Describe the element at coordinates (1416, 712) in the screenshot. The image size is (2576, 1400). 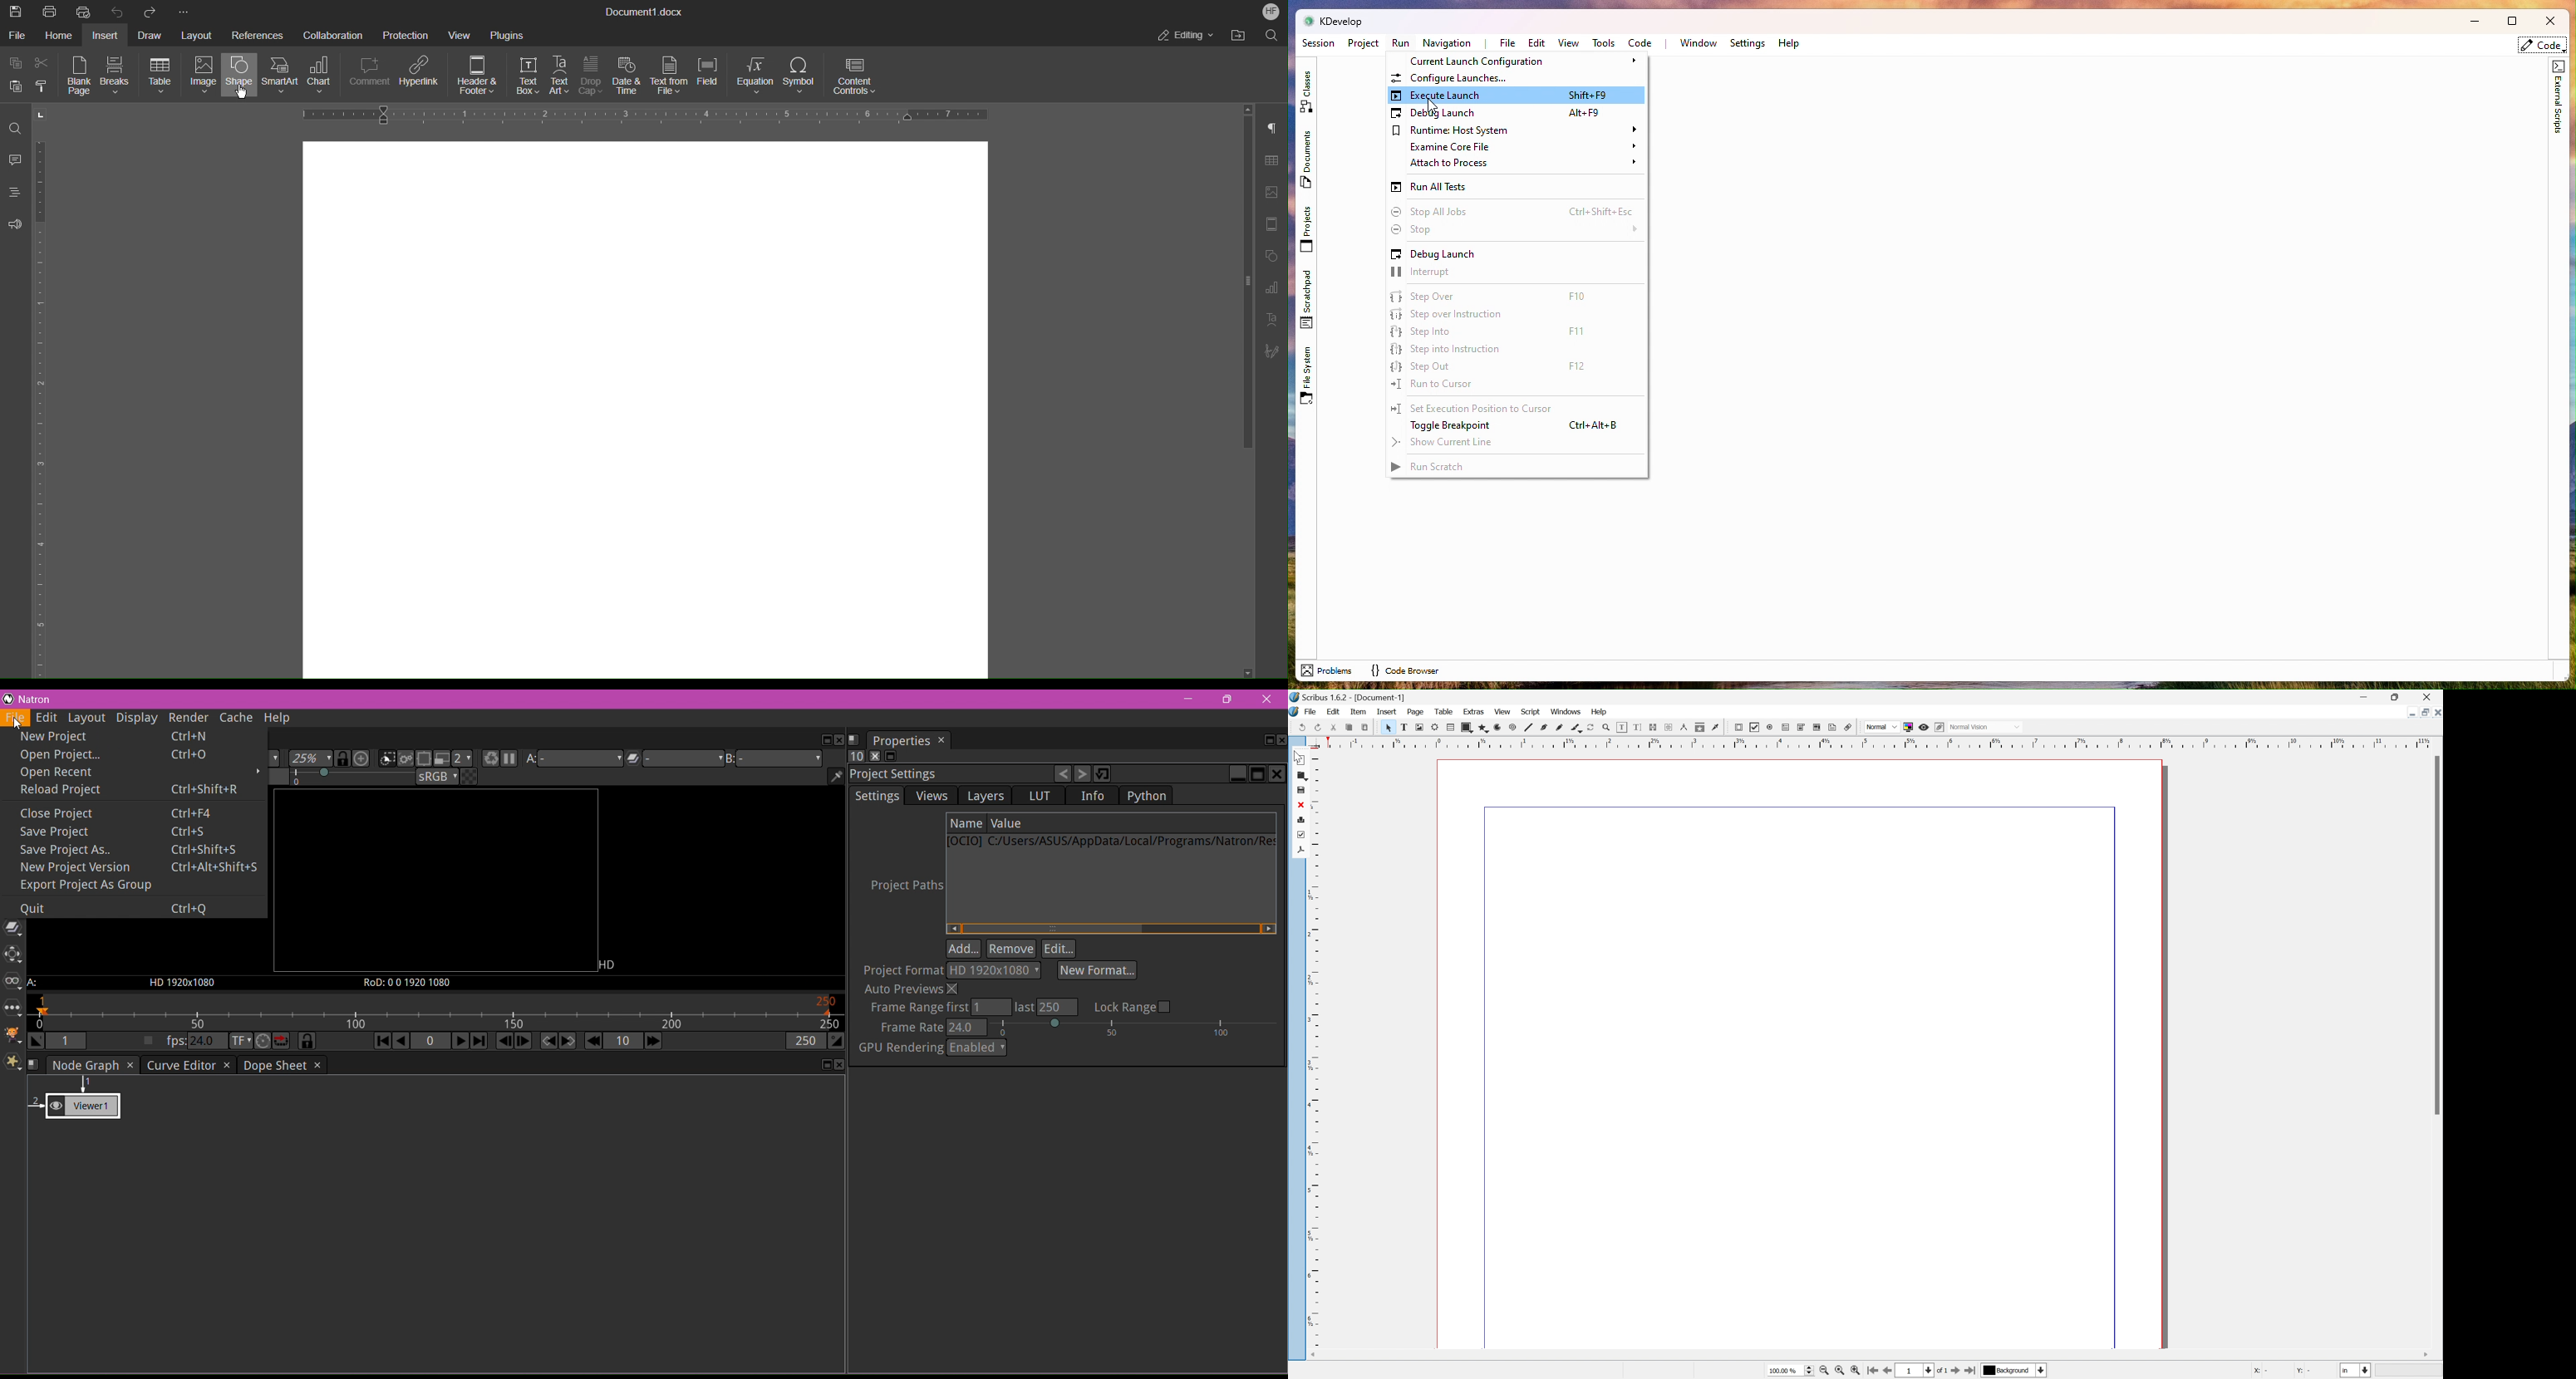
I see `page` at that location.